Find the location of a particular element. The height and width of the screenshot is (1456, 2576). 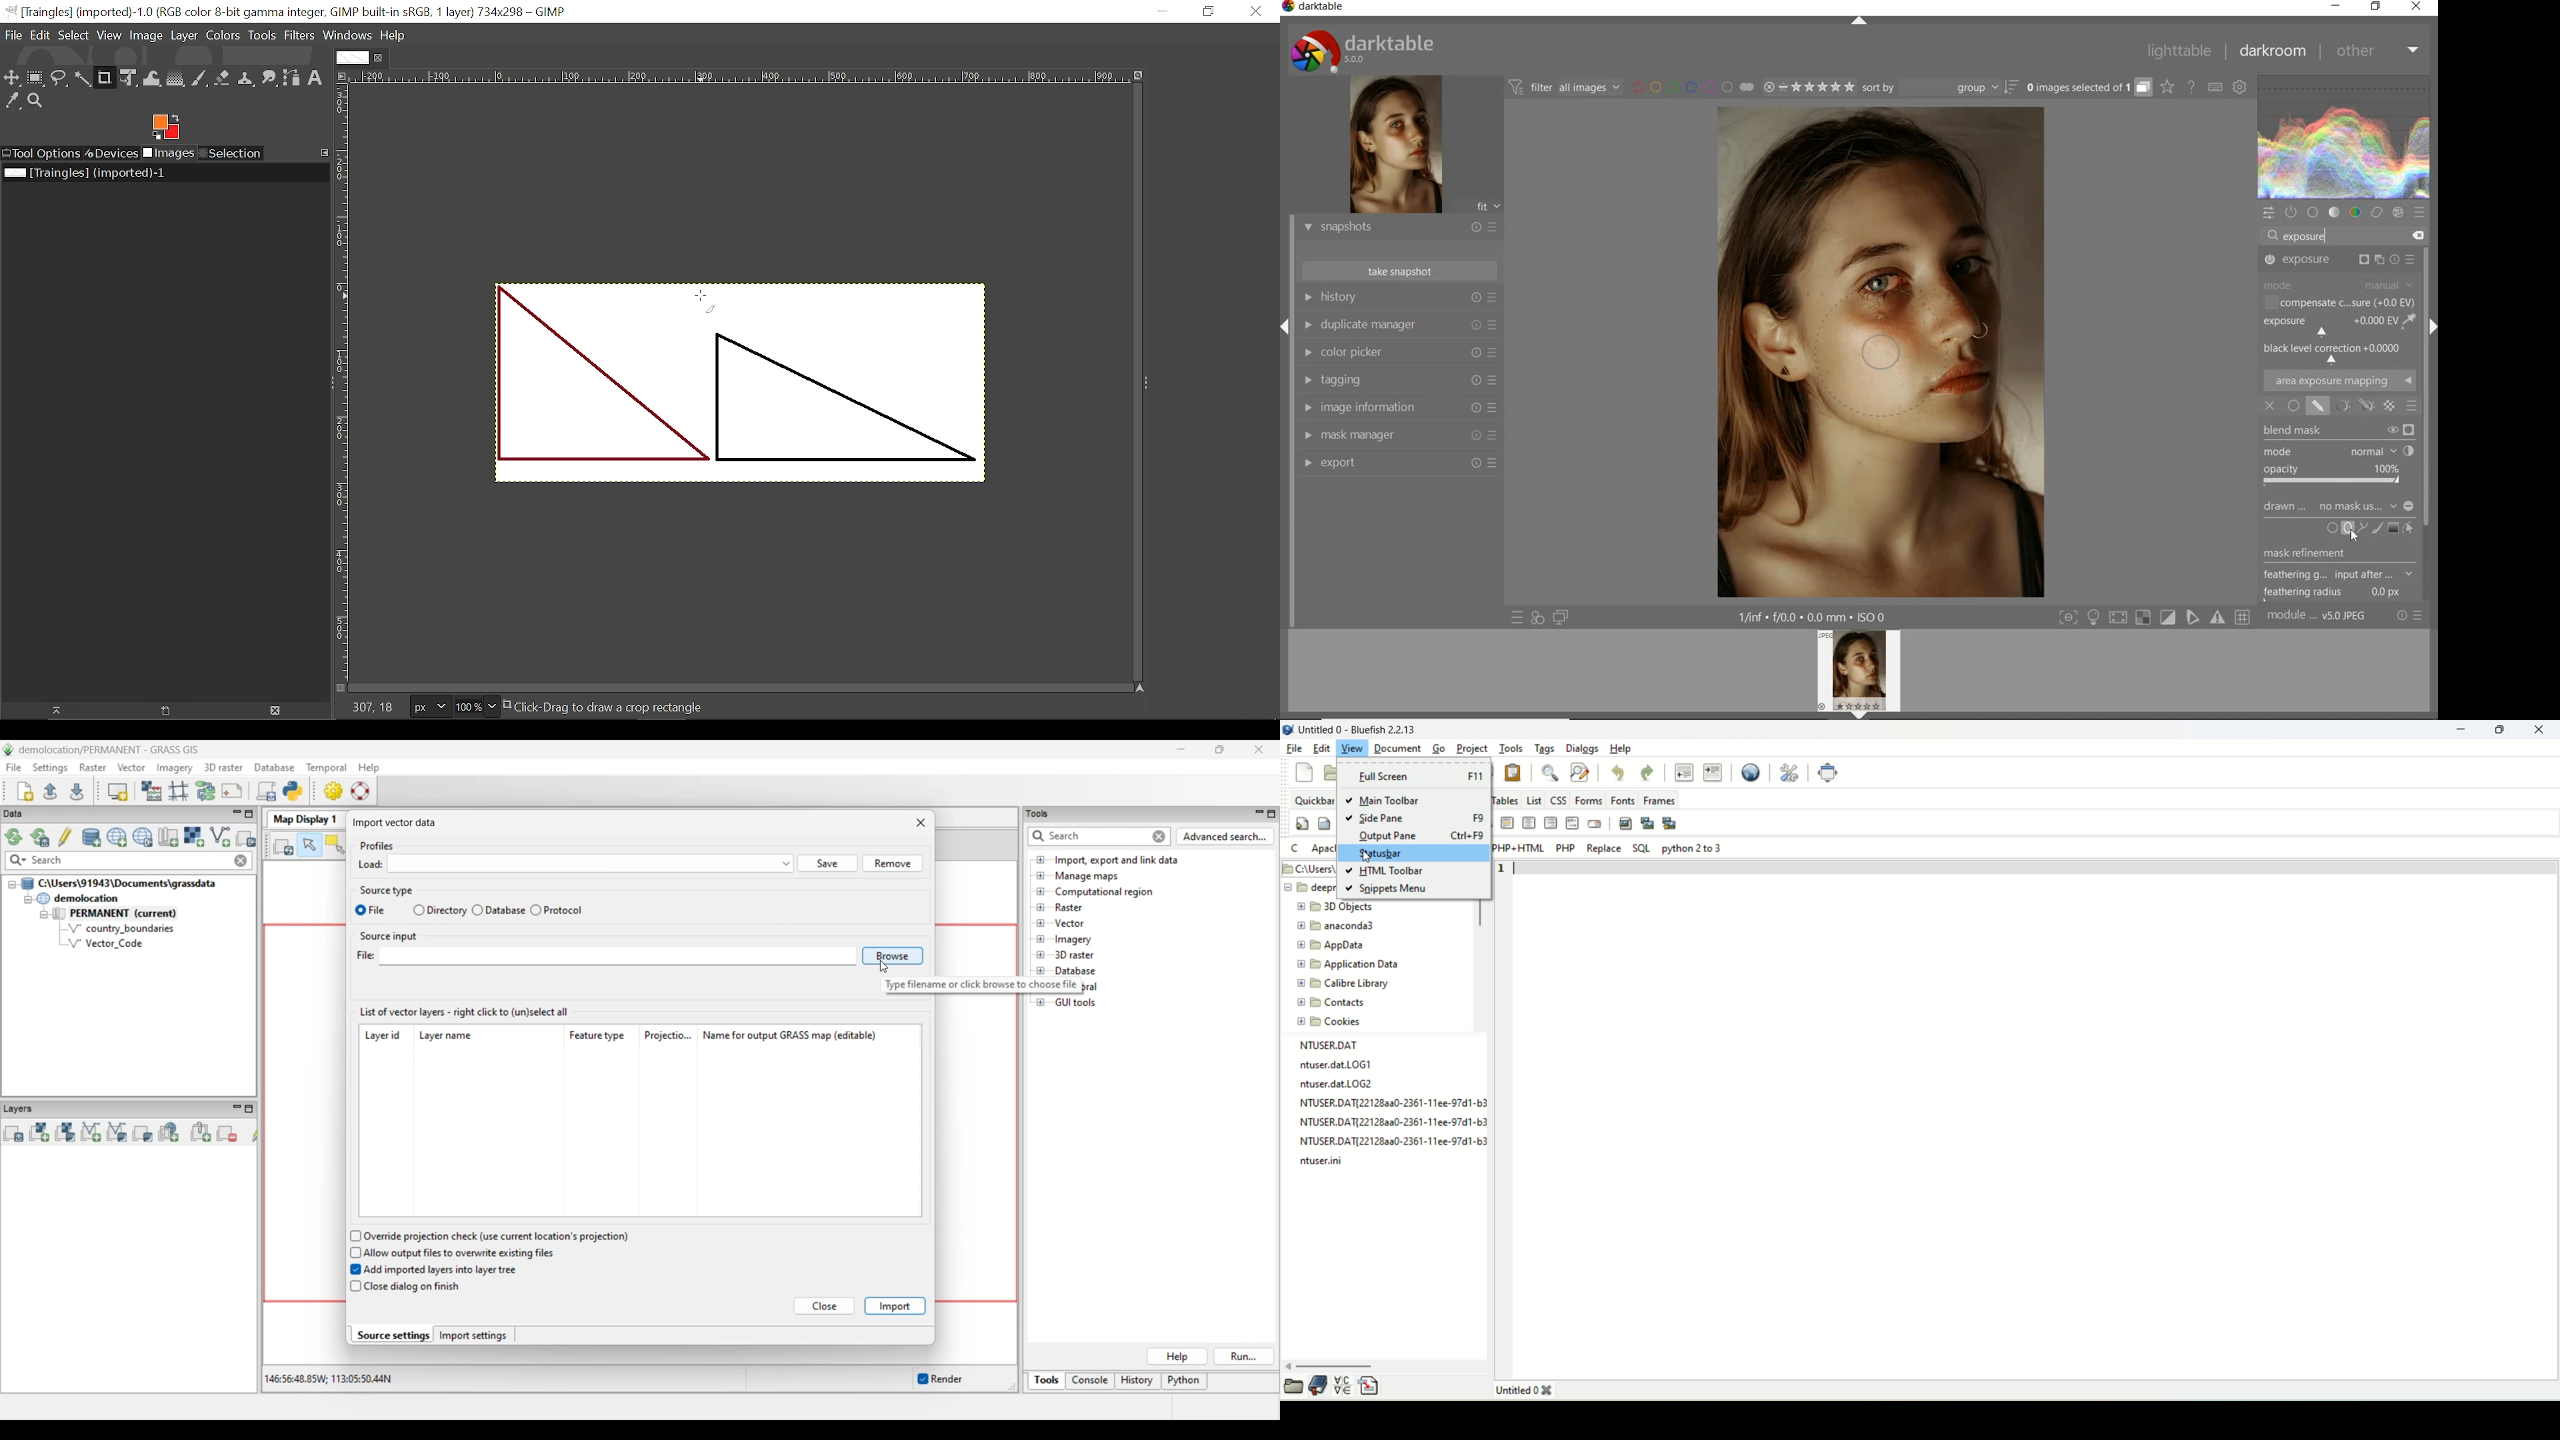

HTML toolbar is located at coordinates (1387, 873).